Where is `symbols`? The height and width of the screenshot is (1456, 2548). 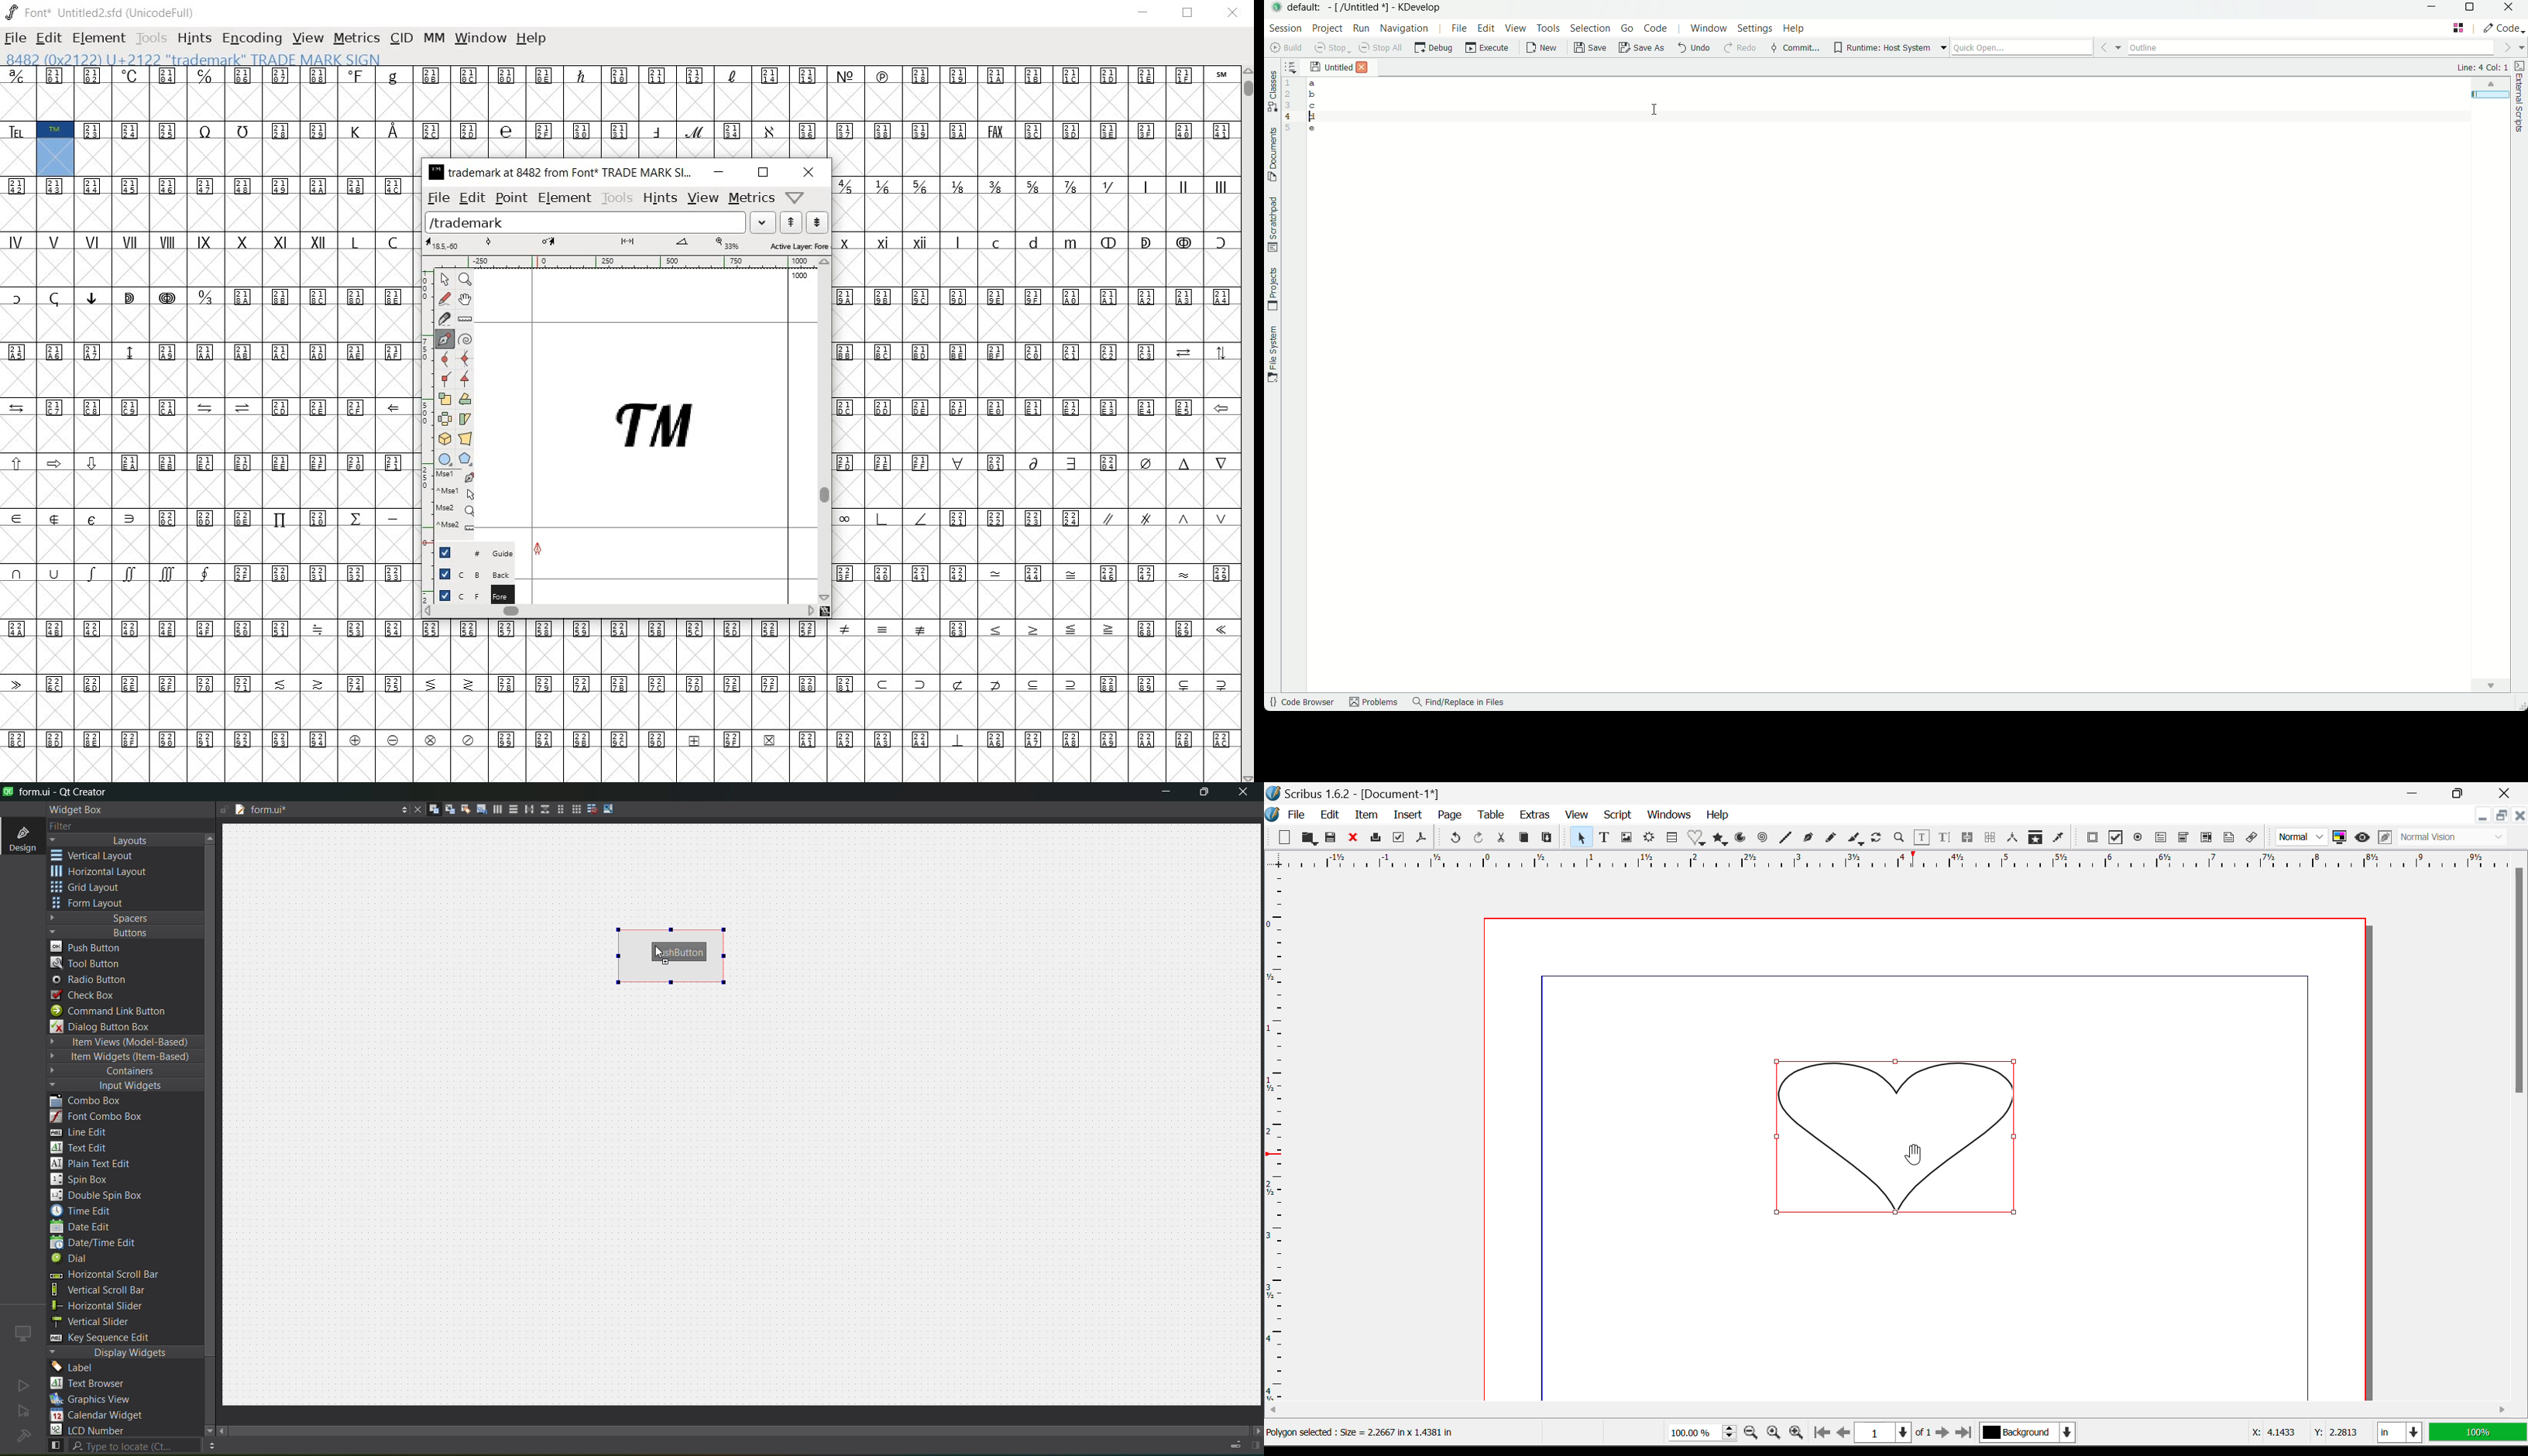
symbols is located at coordinates (319, 314).